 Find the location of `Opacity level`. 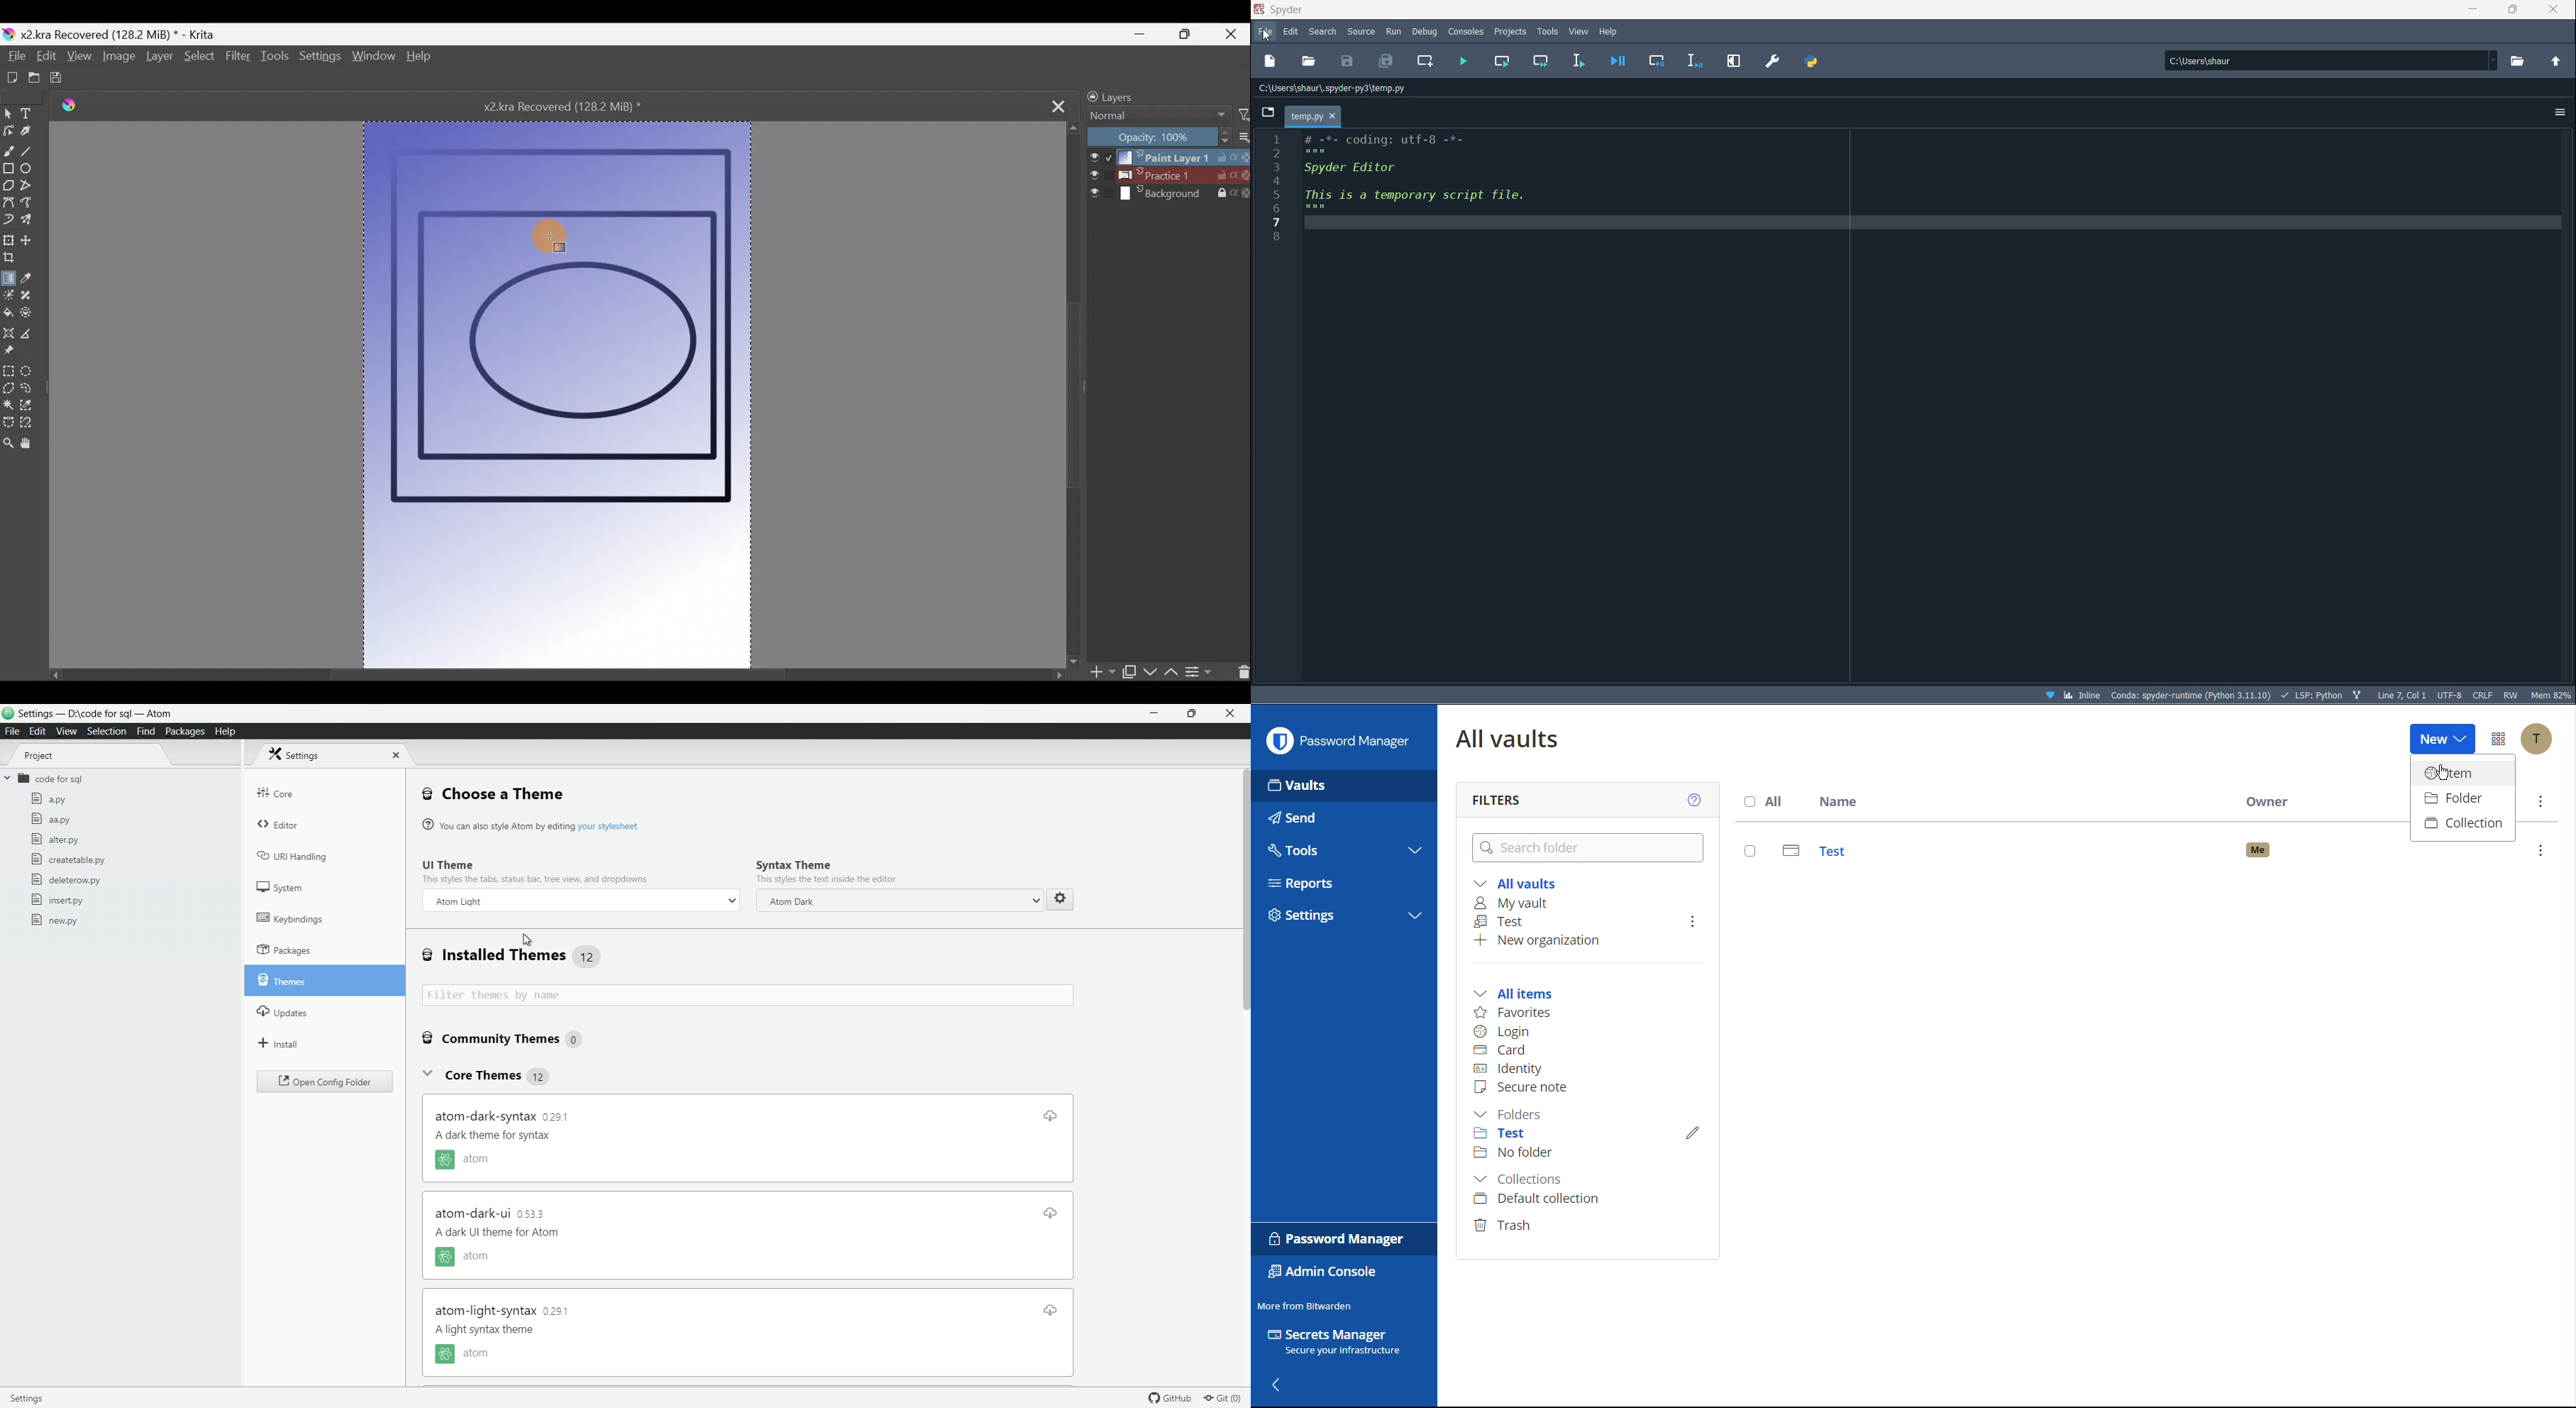

Opacity level is located at coordinates (1168, 136).